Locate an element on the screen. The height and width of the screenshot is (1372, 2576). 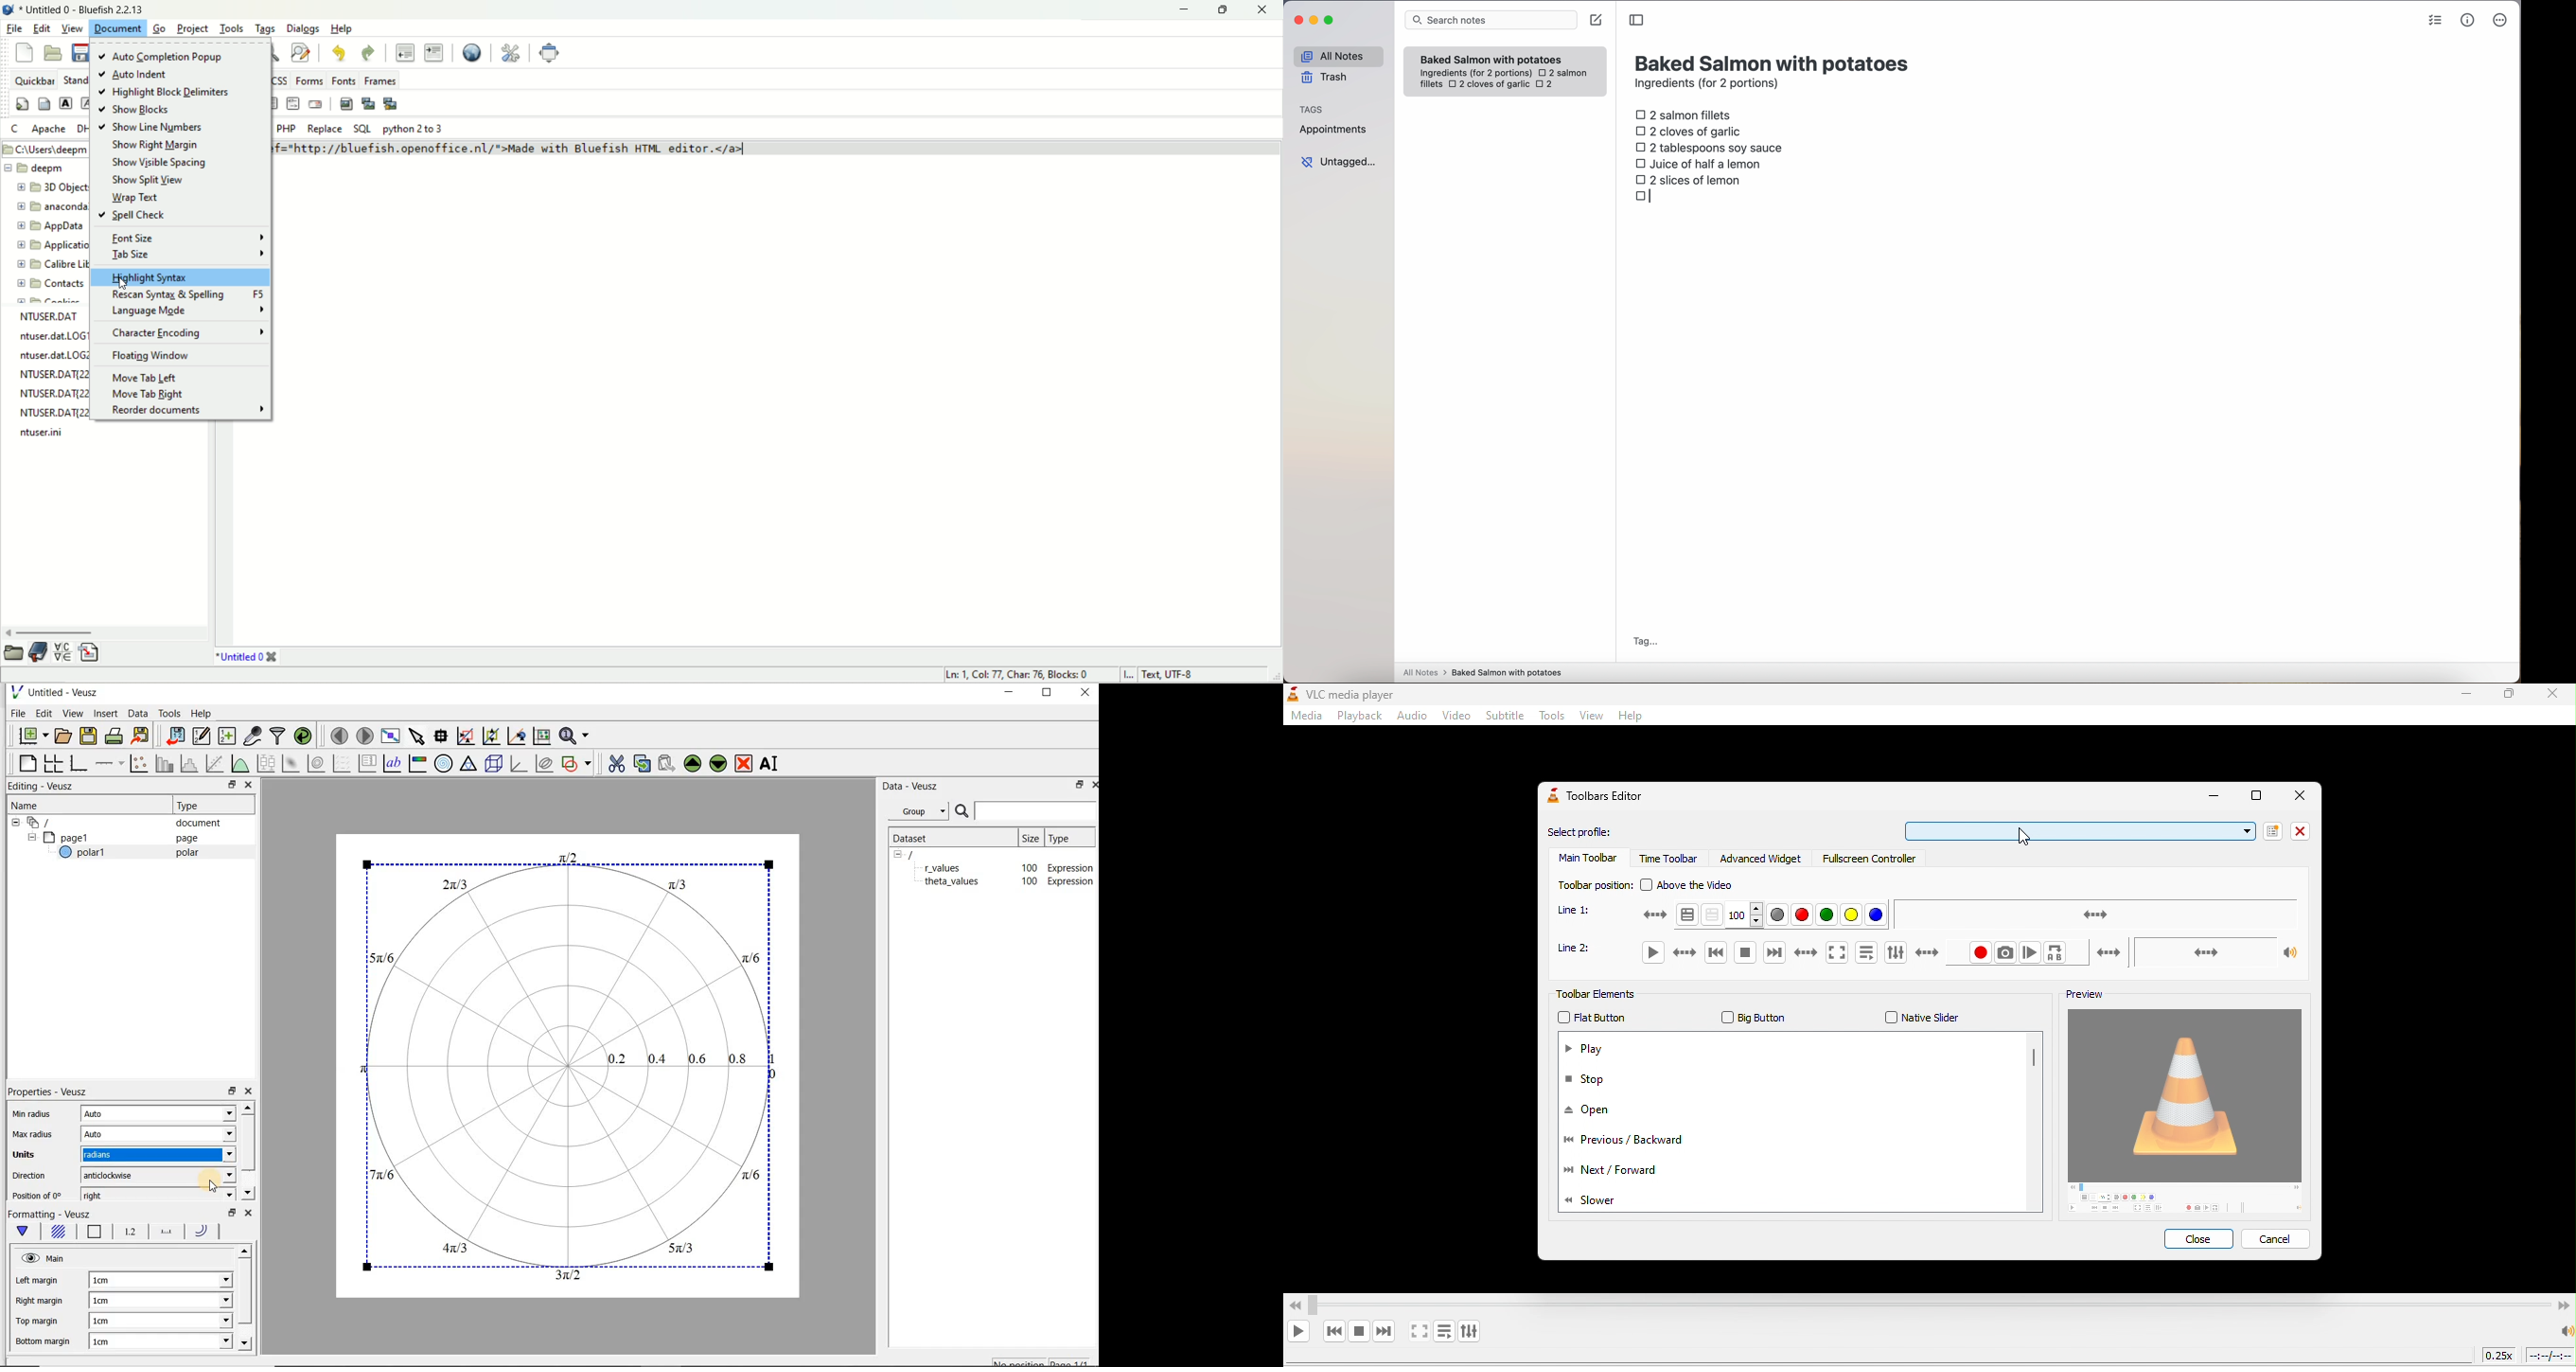
standard is located at coordinates (74, 80).